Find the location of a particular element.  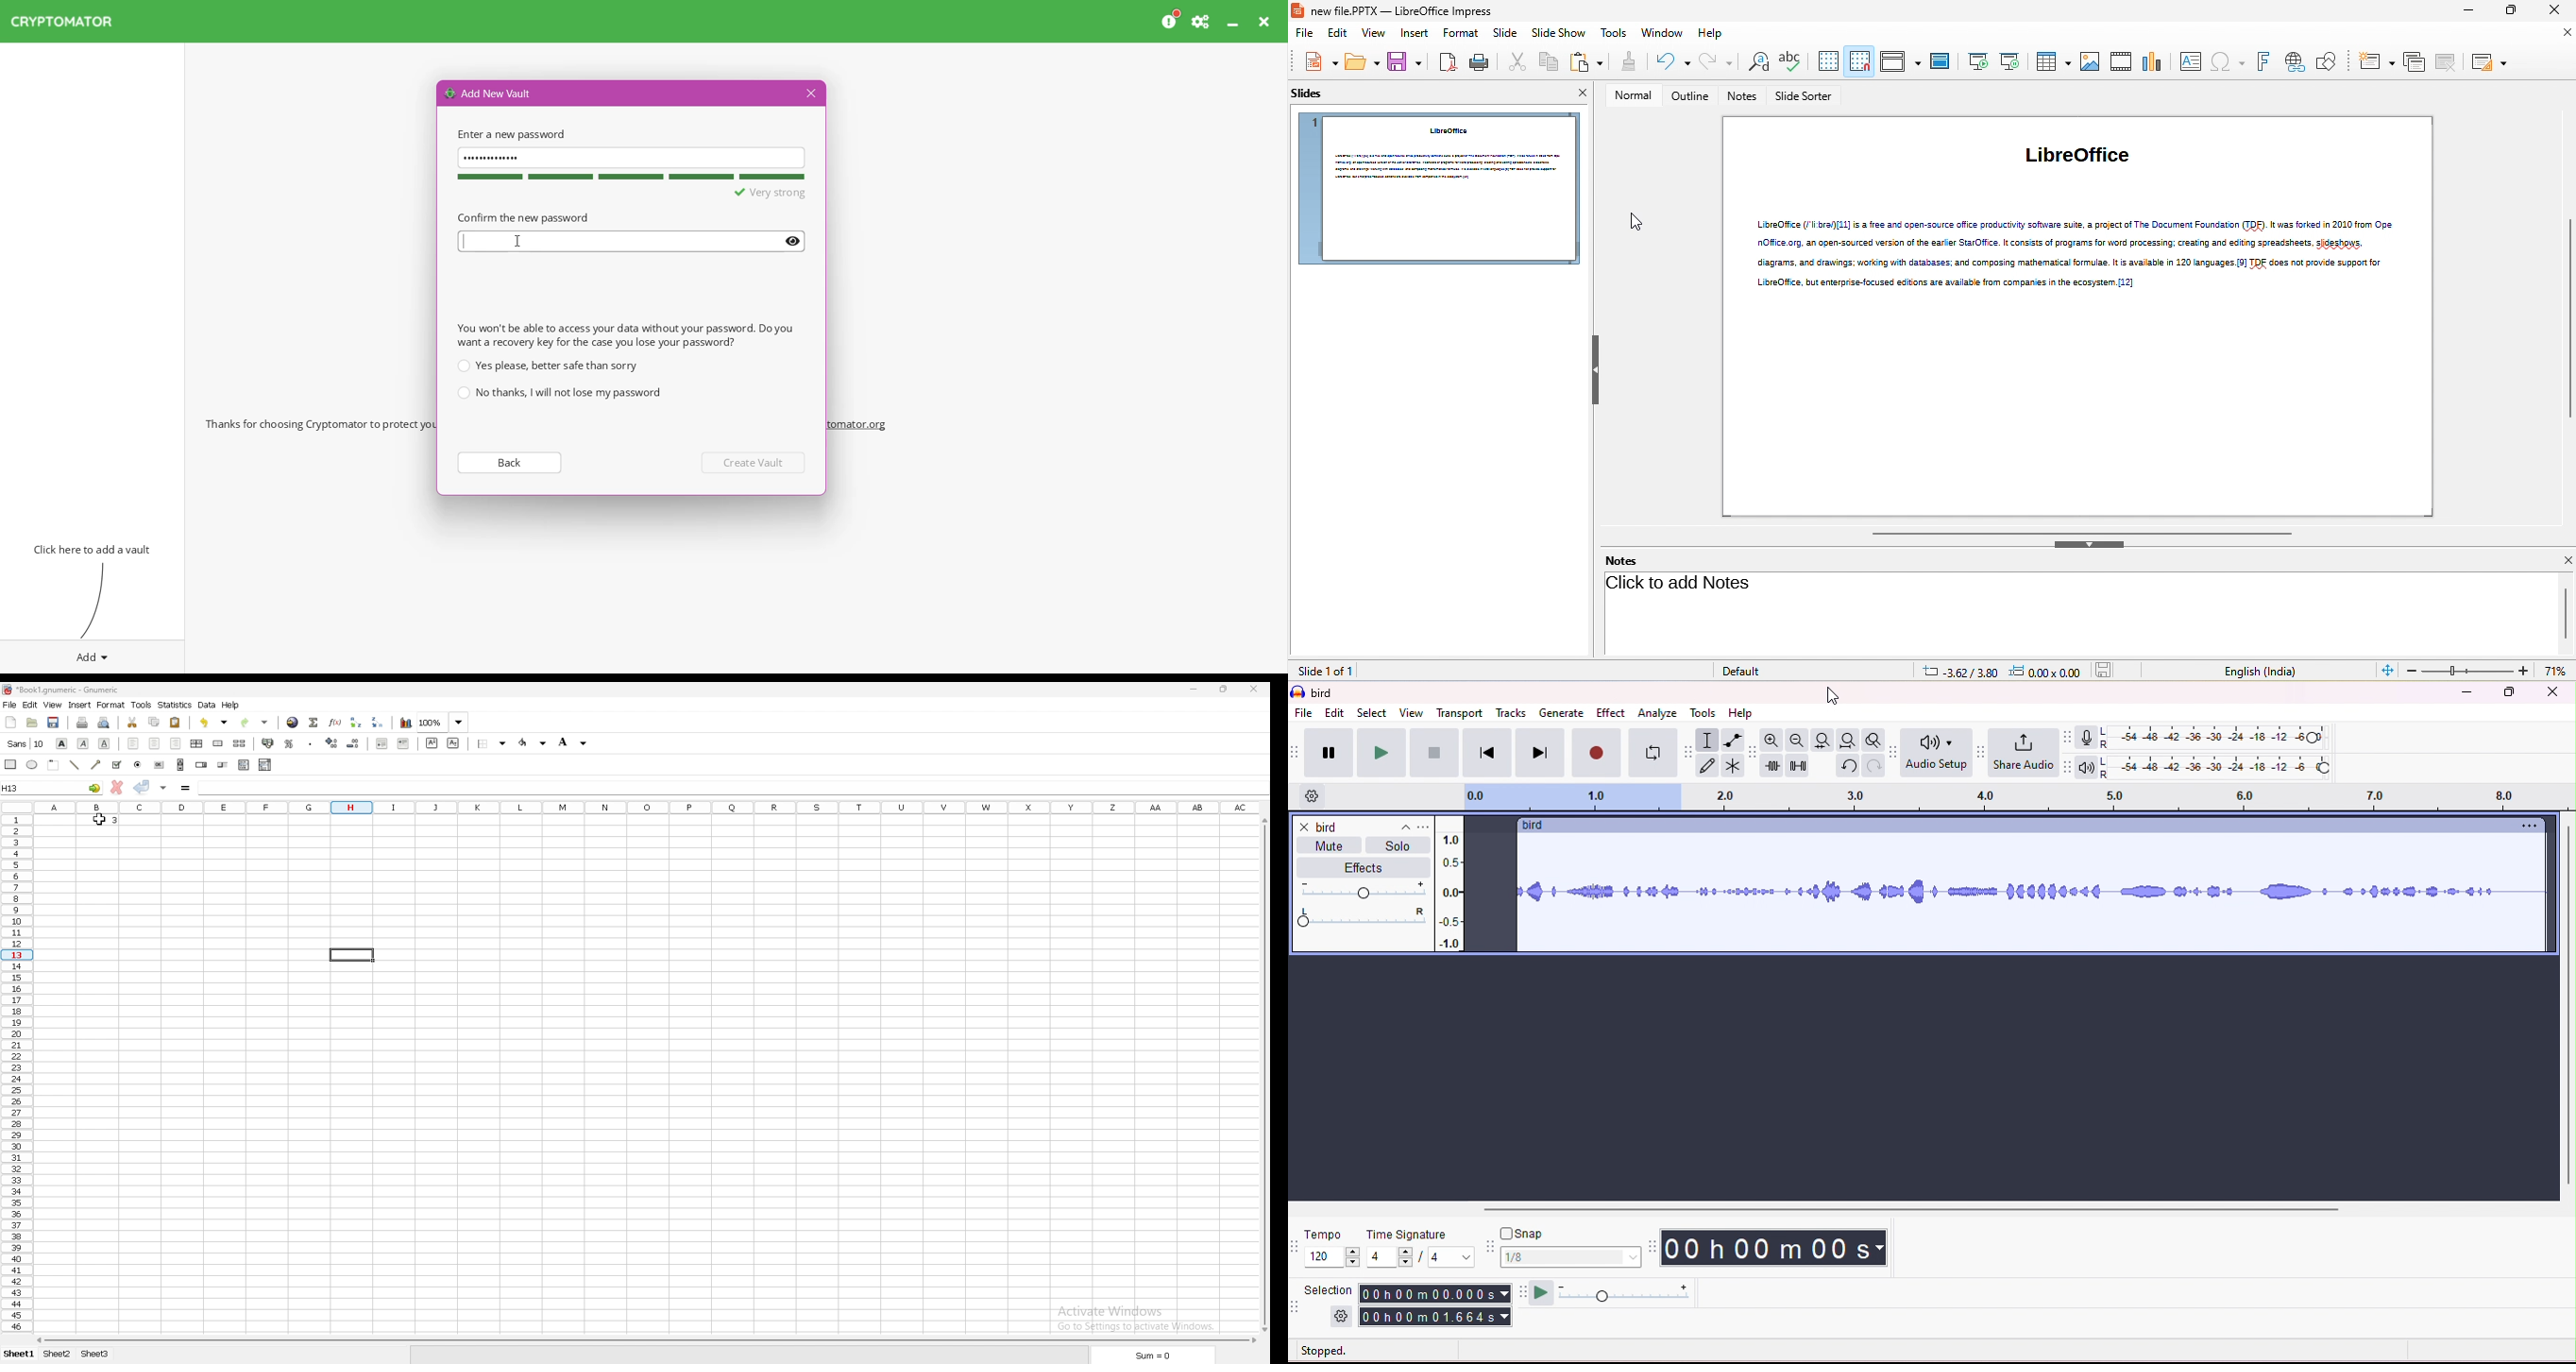

superscript is located at coordinates (432, 743).